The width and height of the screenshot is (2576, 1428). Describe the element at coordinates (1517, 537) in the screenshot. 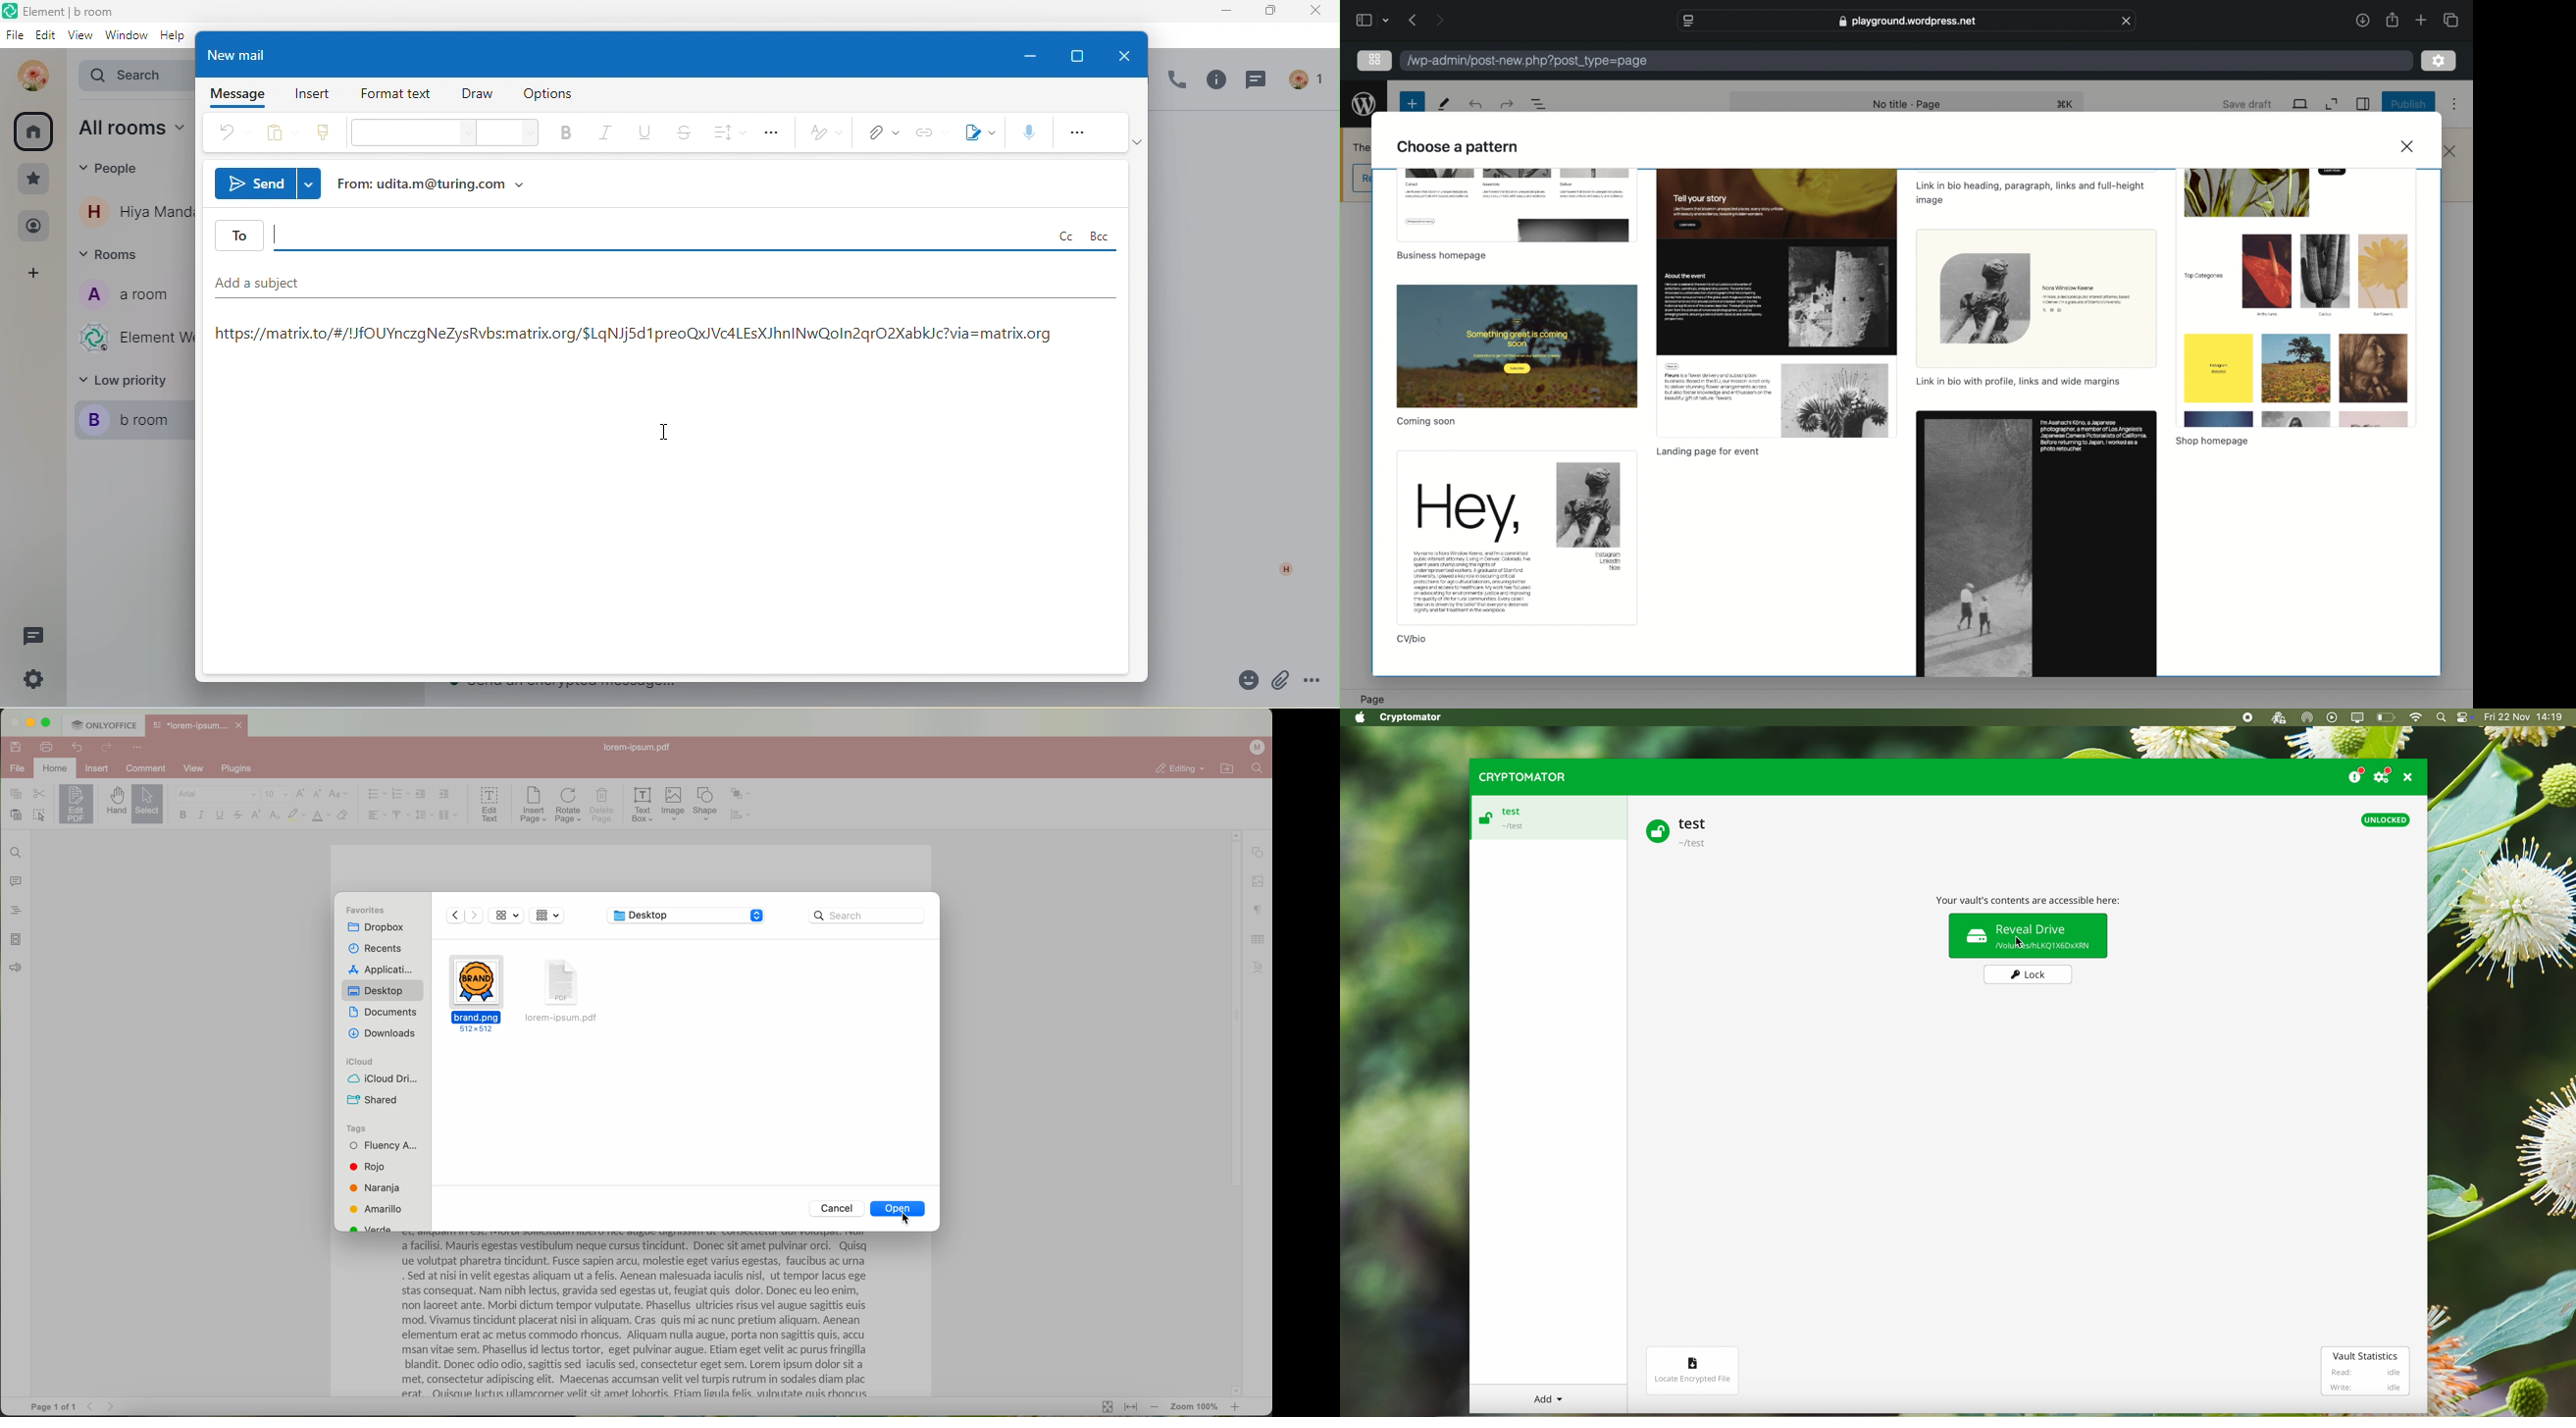

I see `preview` at that location.